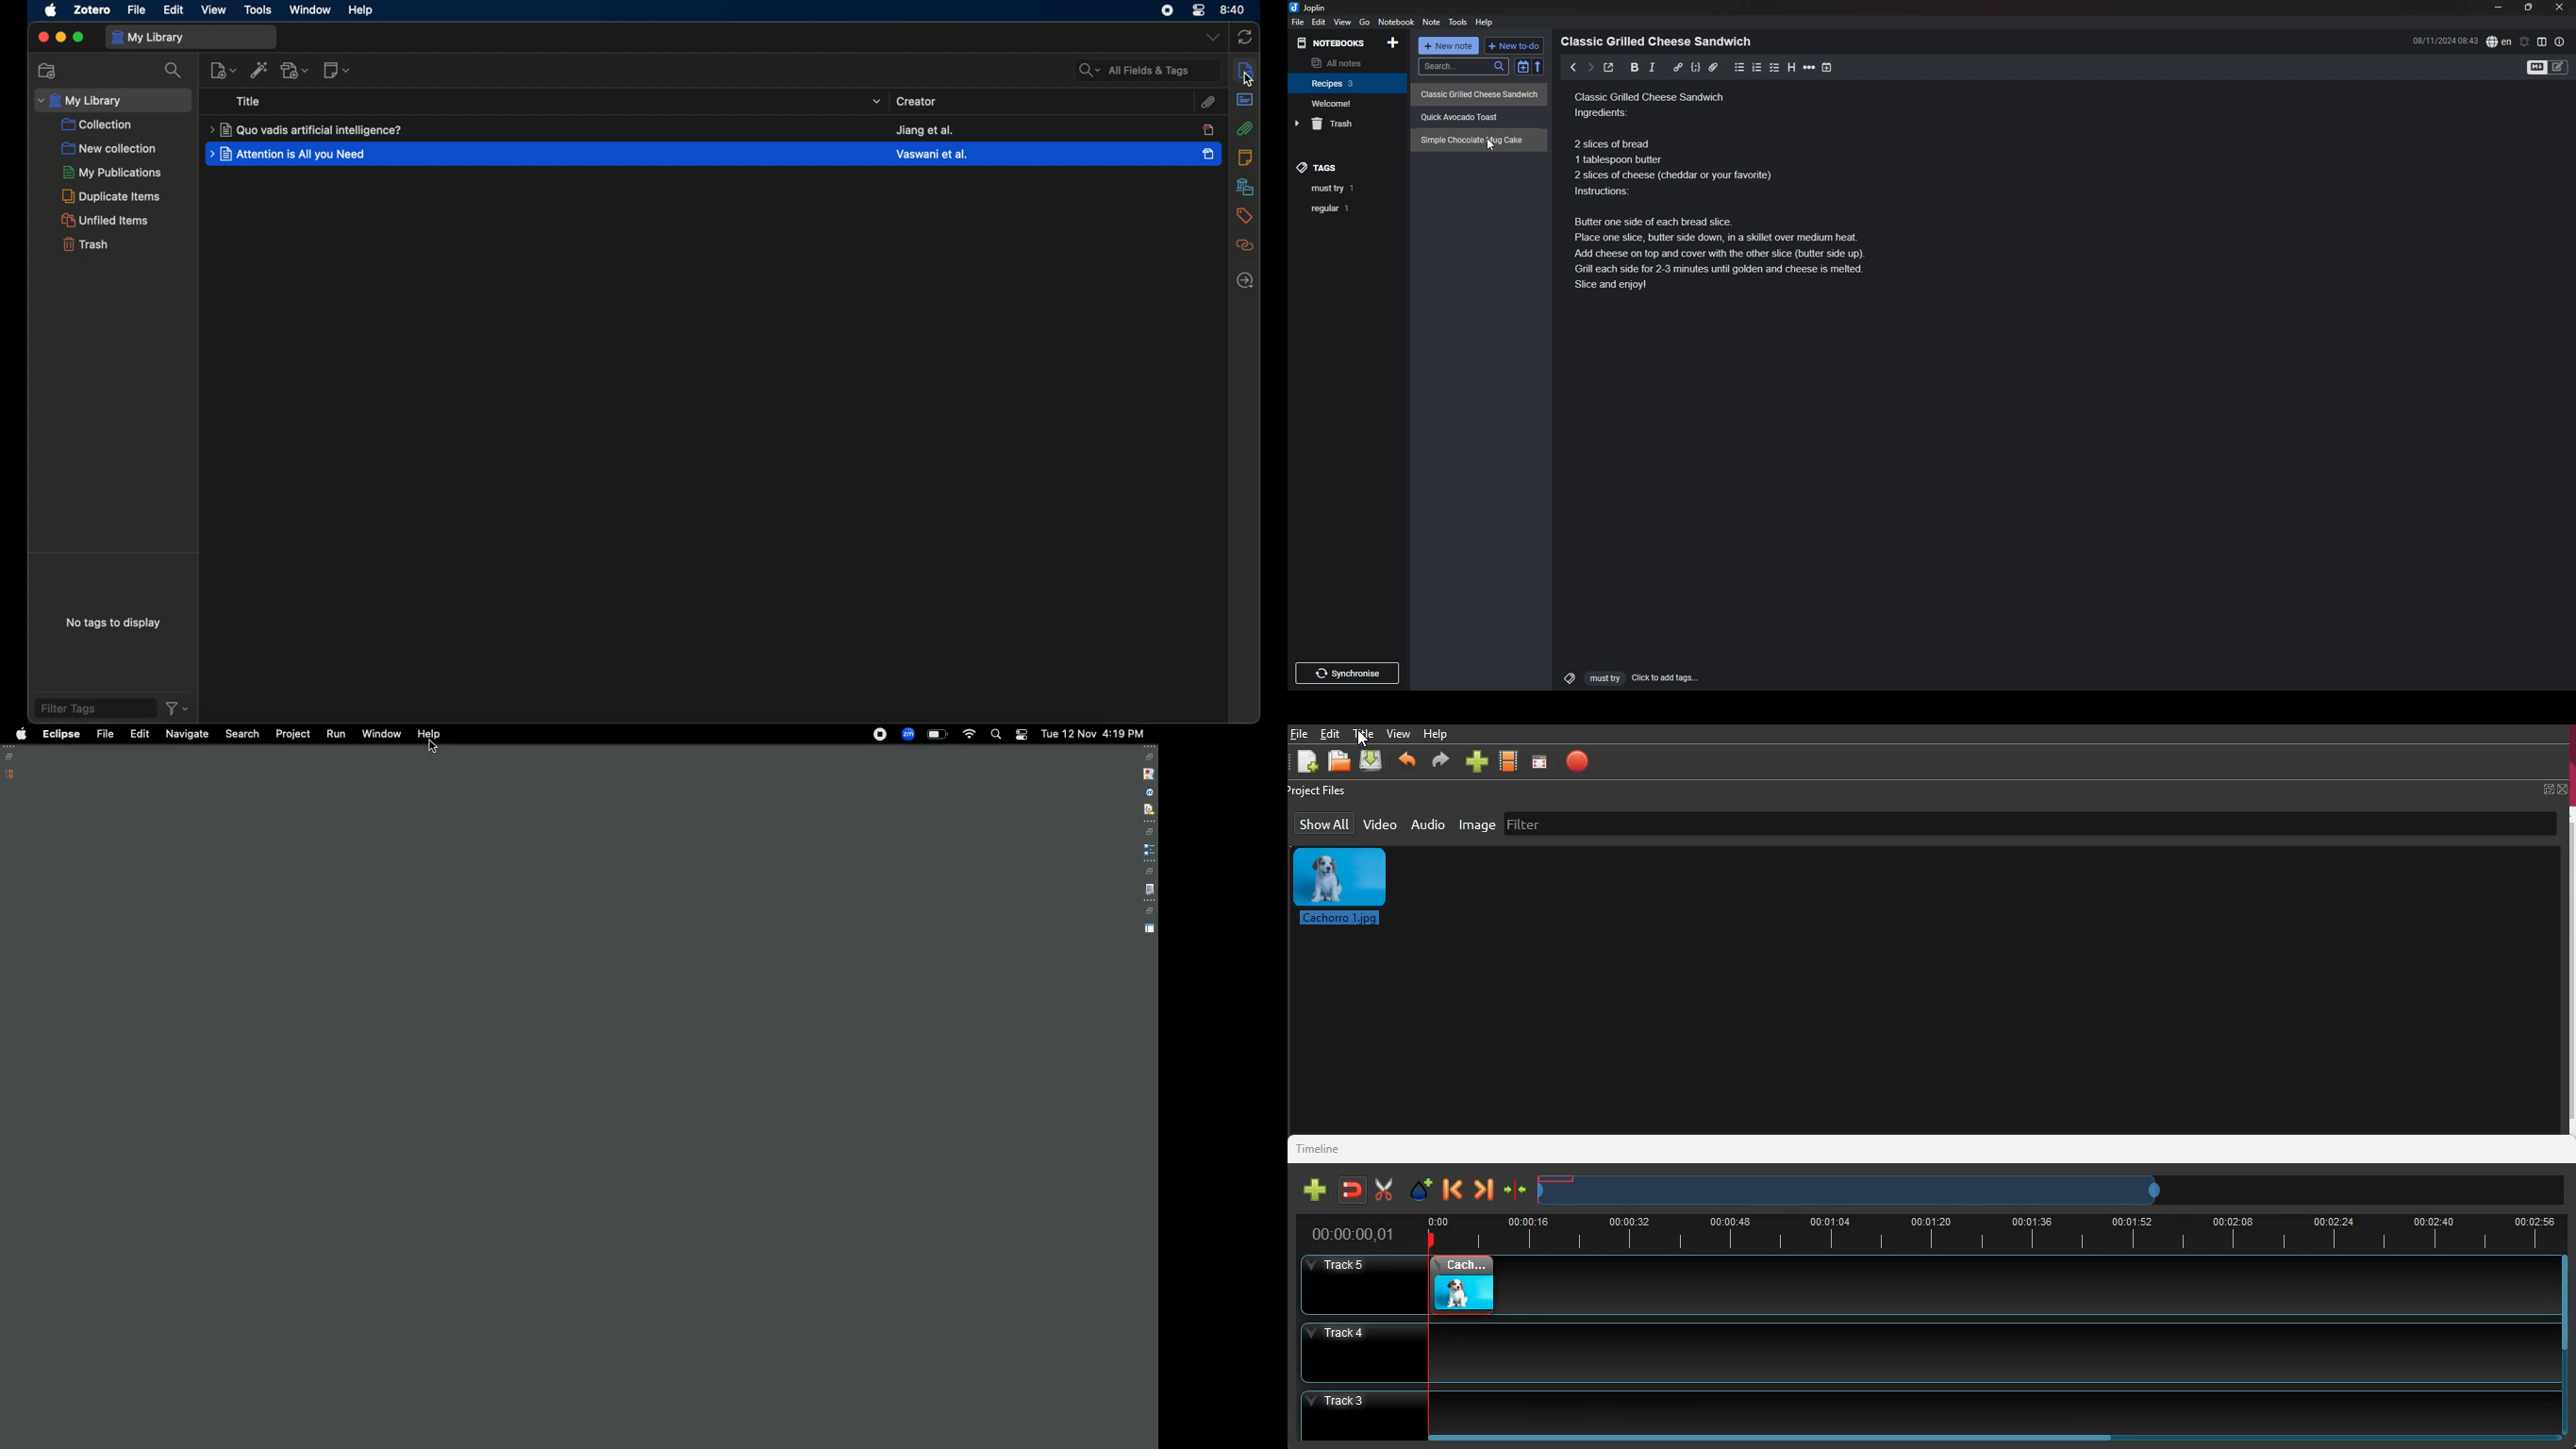 The width and height of the screenshot is (2576, 1456). What do you see at coordinates (2499, 7) in the screenshot?
I see `minimize` at bounding box center [2499, 7].